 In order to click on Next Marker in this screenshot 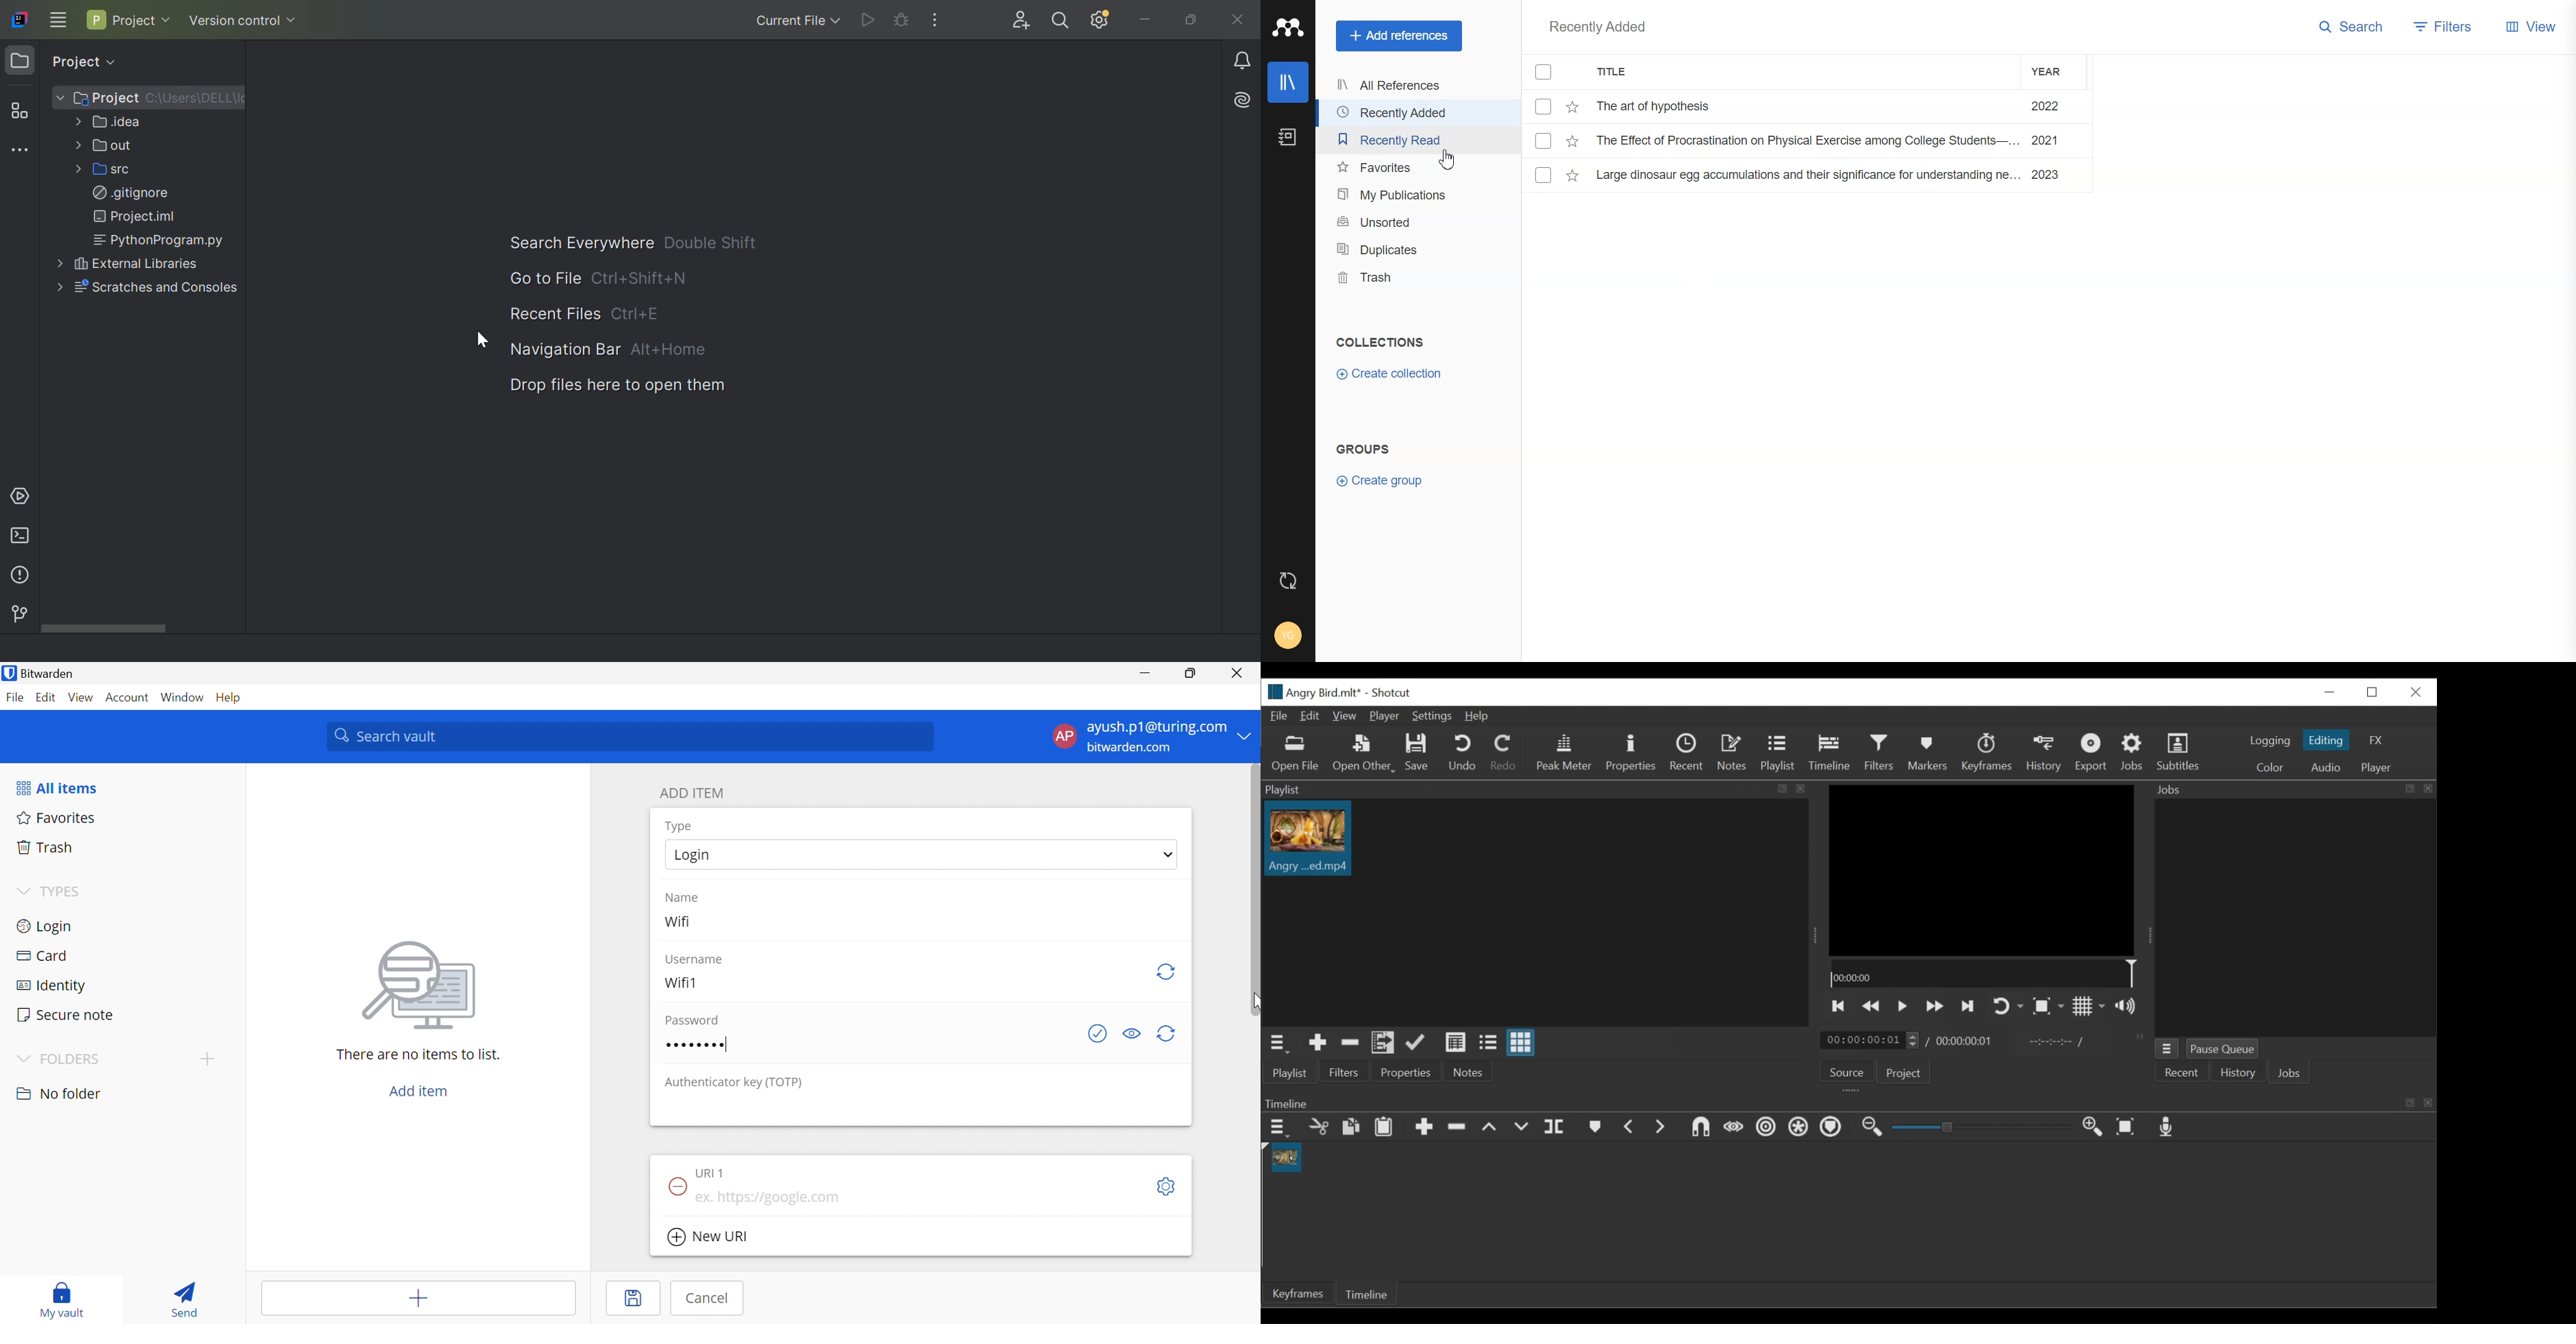, I will do `click(1660, 1128)`.